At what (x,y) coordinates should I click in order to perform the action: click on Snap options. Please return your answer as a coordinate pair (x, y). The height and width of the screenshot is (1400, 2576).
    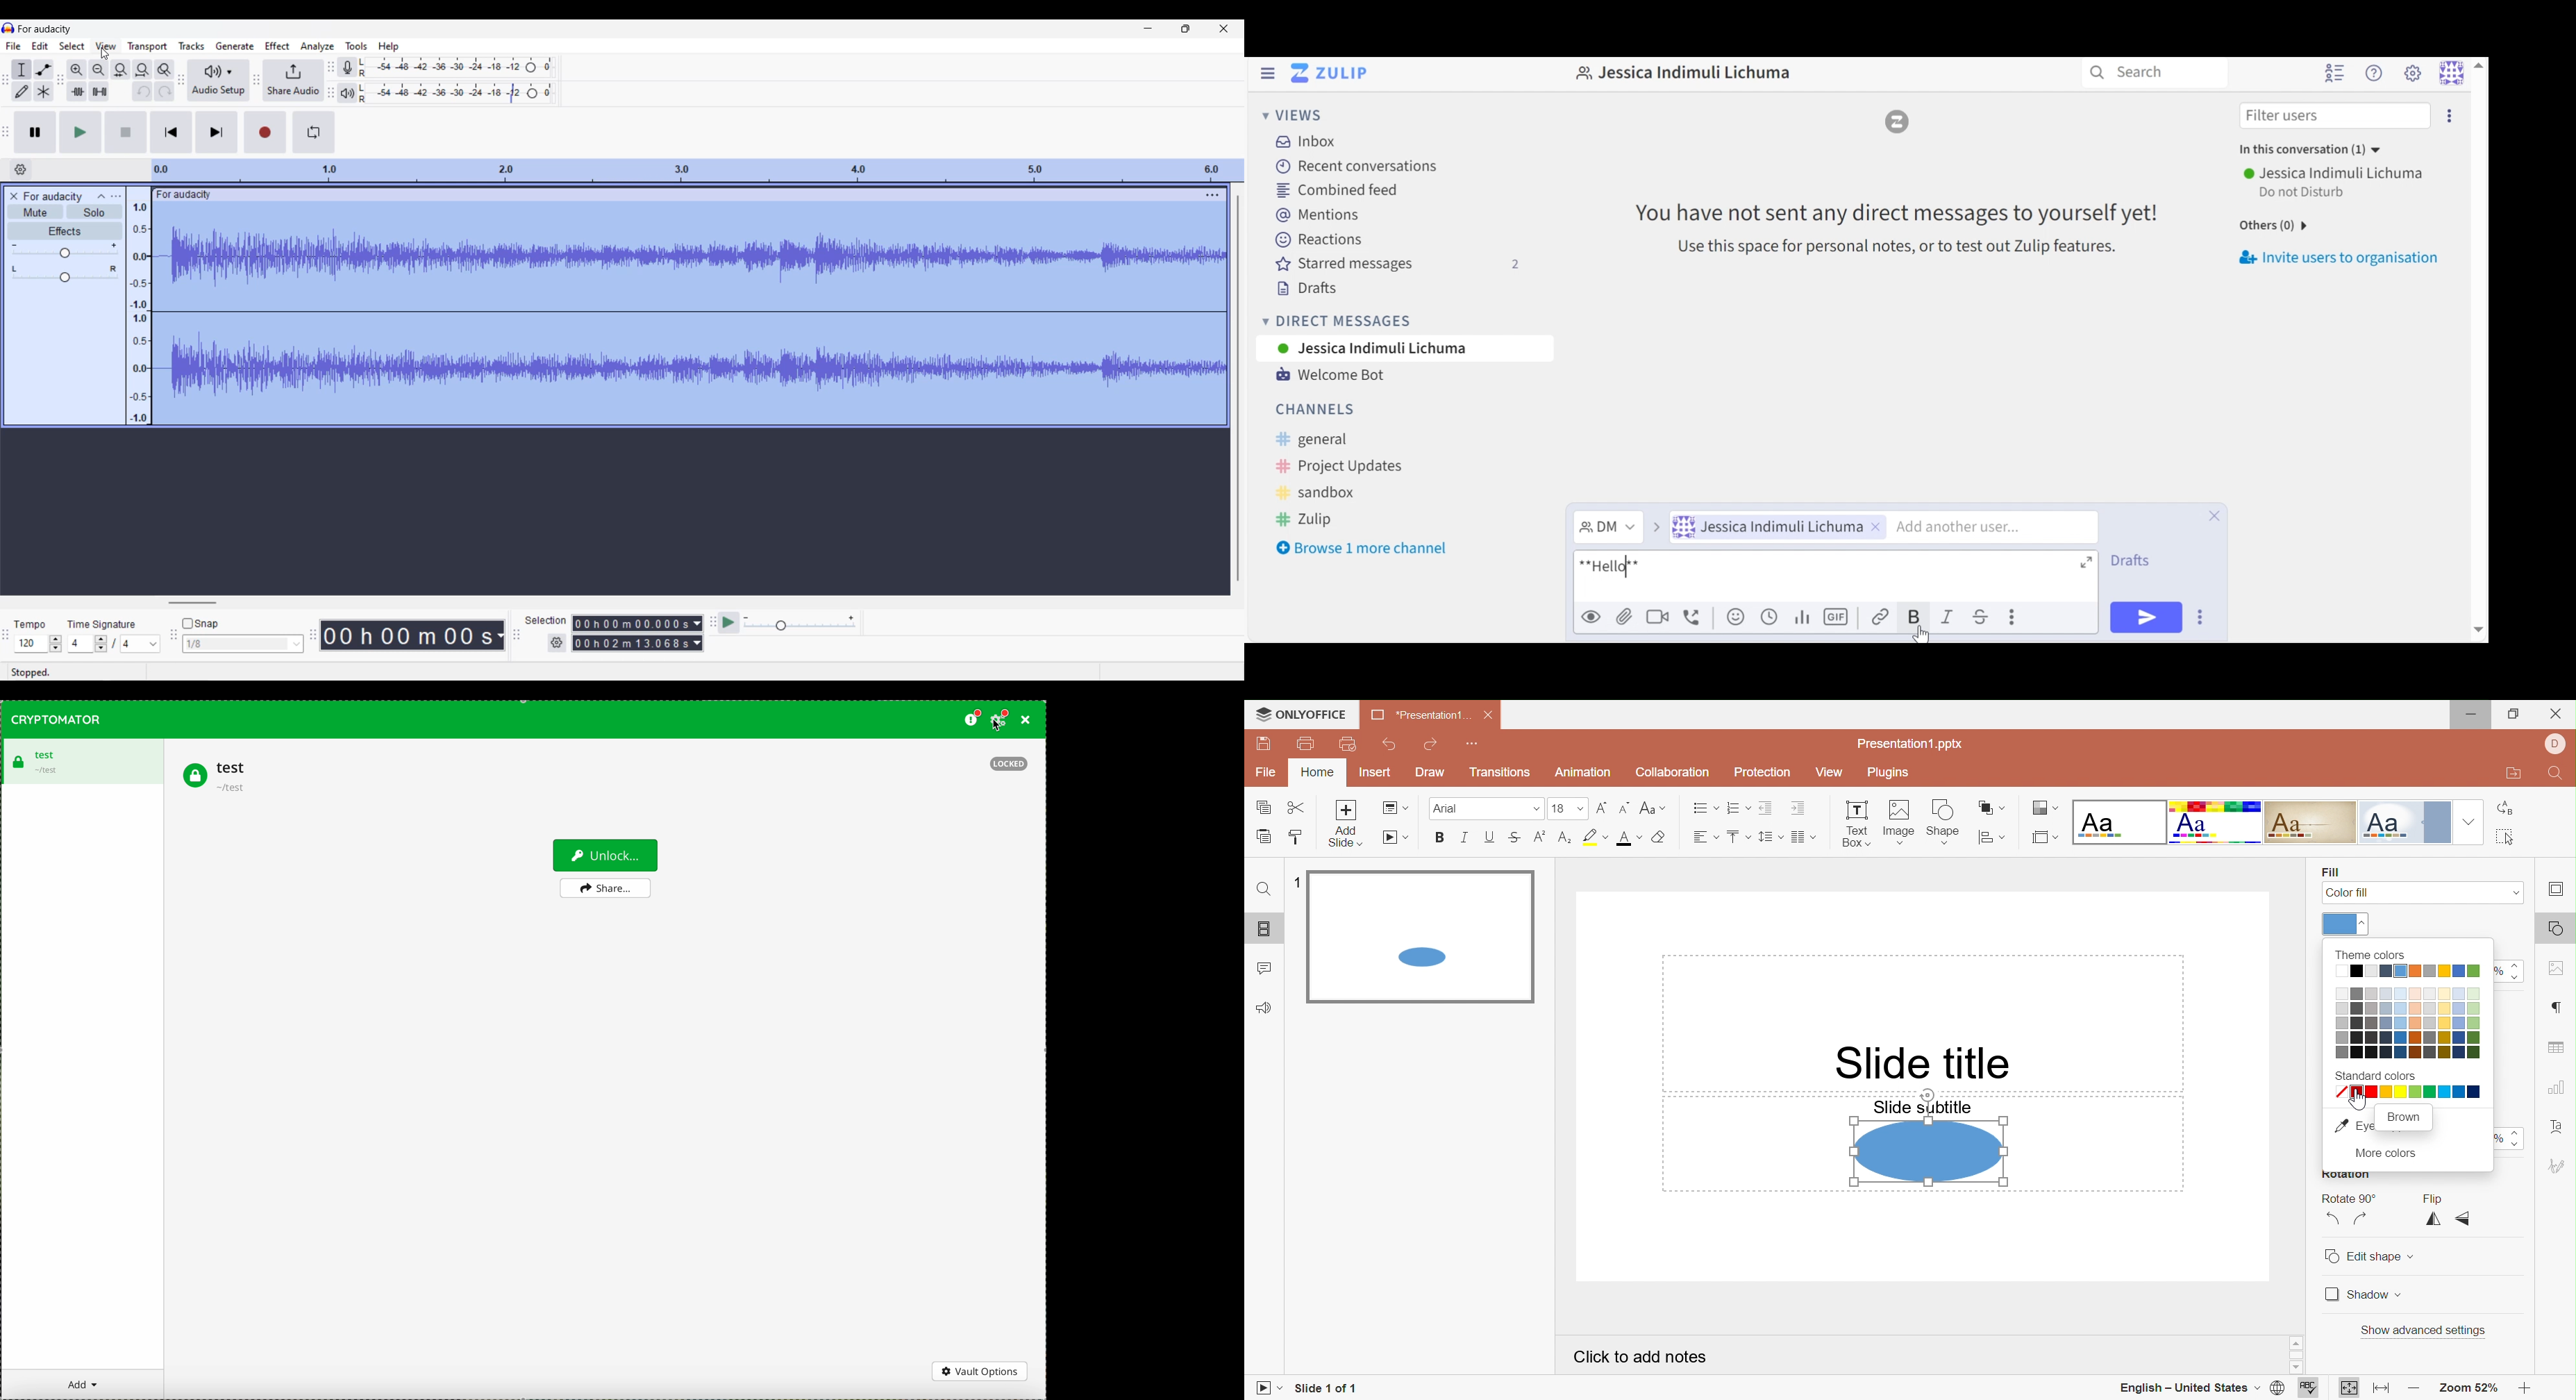
    Looking at the image, I should click on (243, 644).